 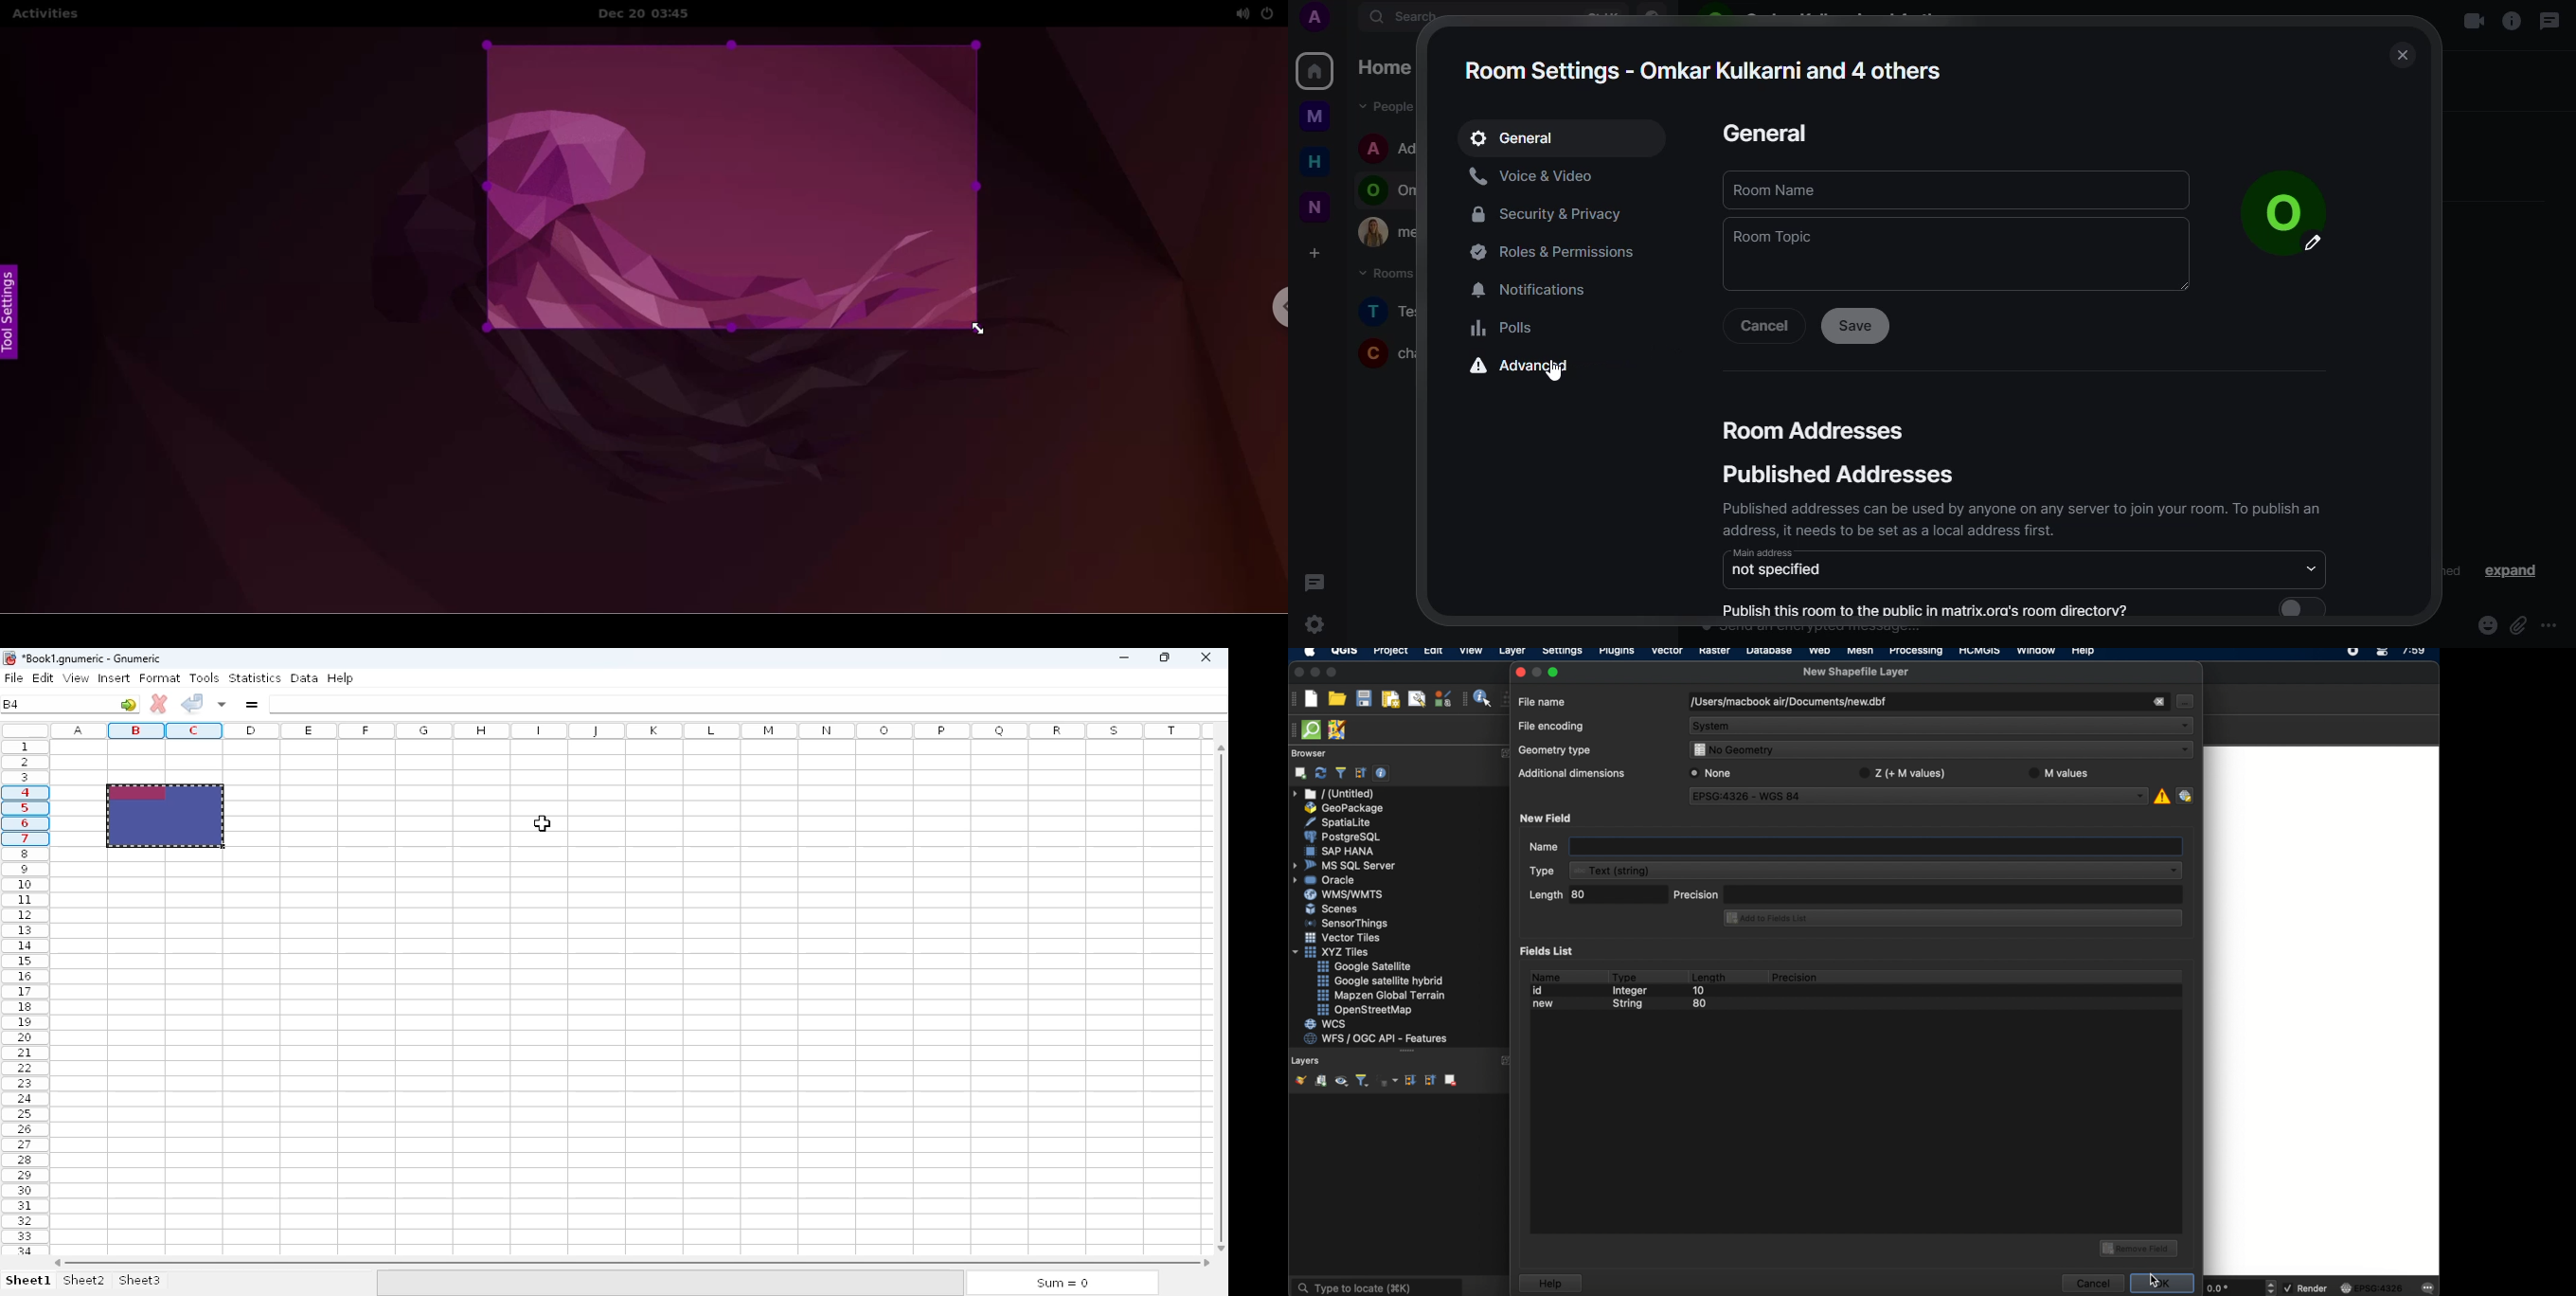 What do you see at coordinates (140, 1279) in the screenshot?
I see `sheet3` at bounding box center [140, 1279].